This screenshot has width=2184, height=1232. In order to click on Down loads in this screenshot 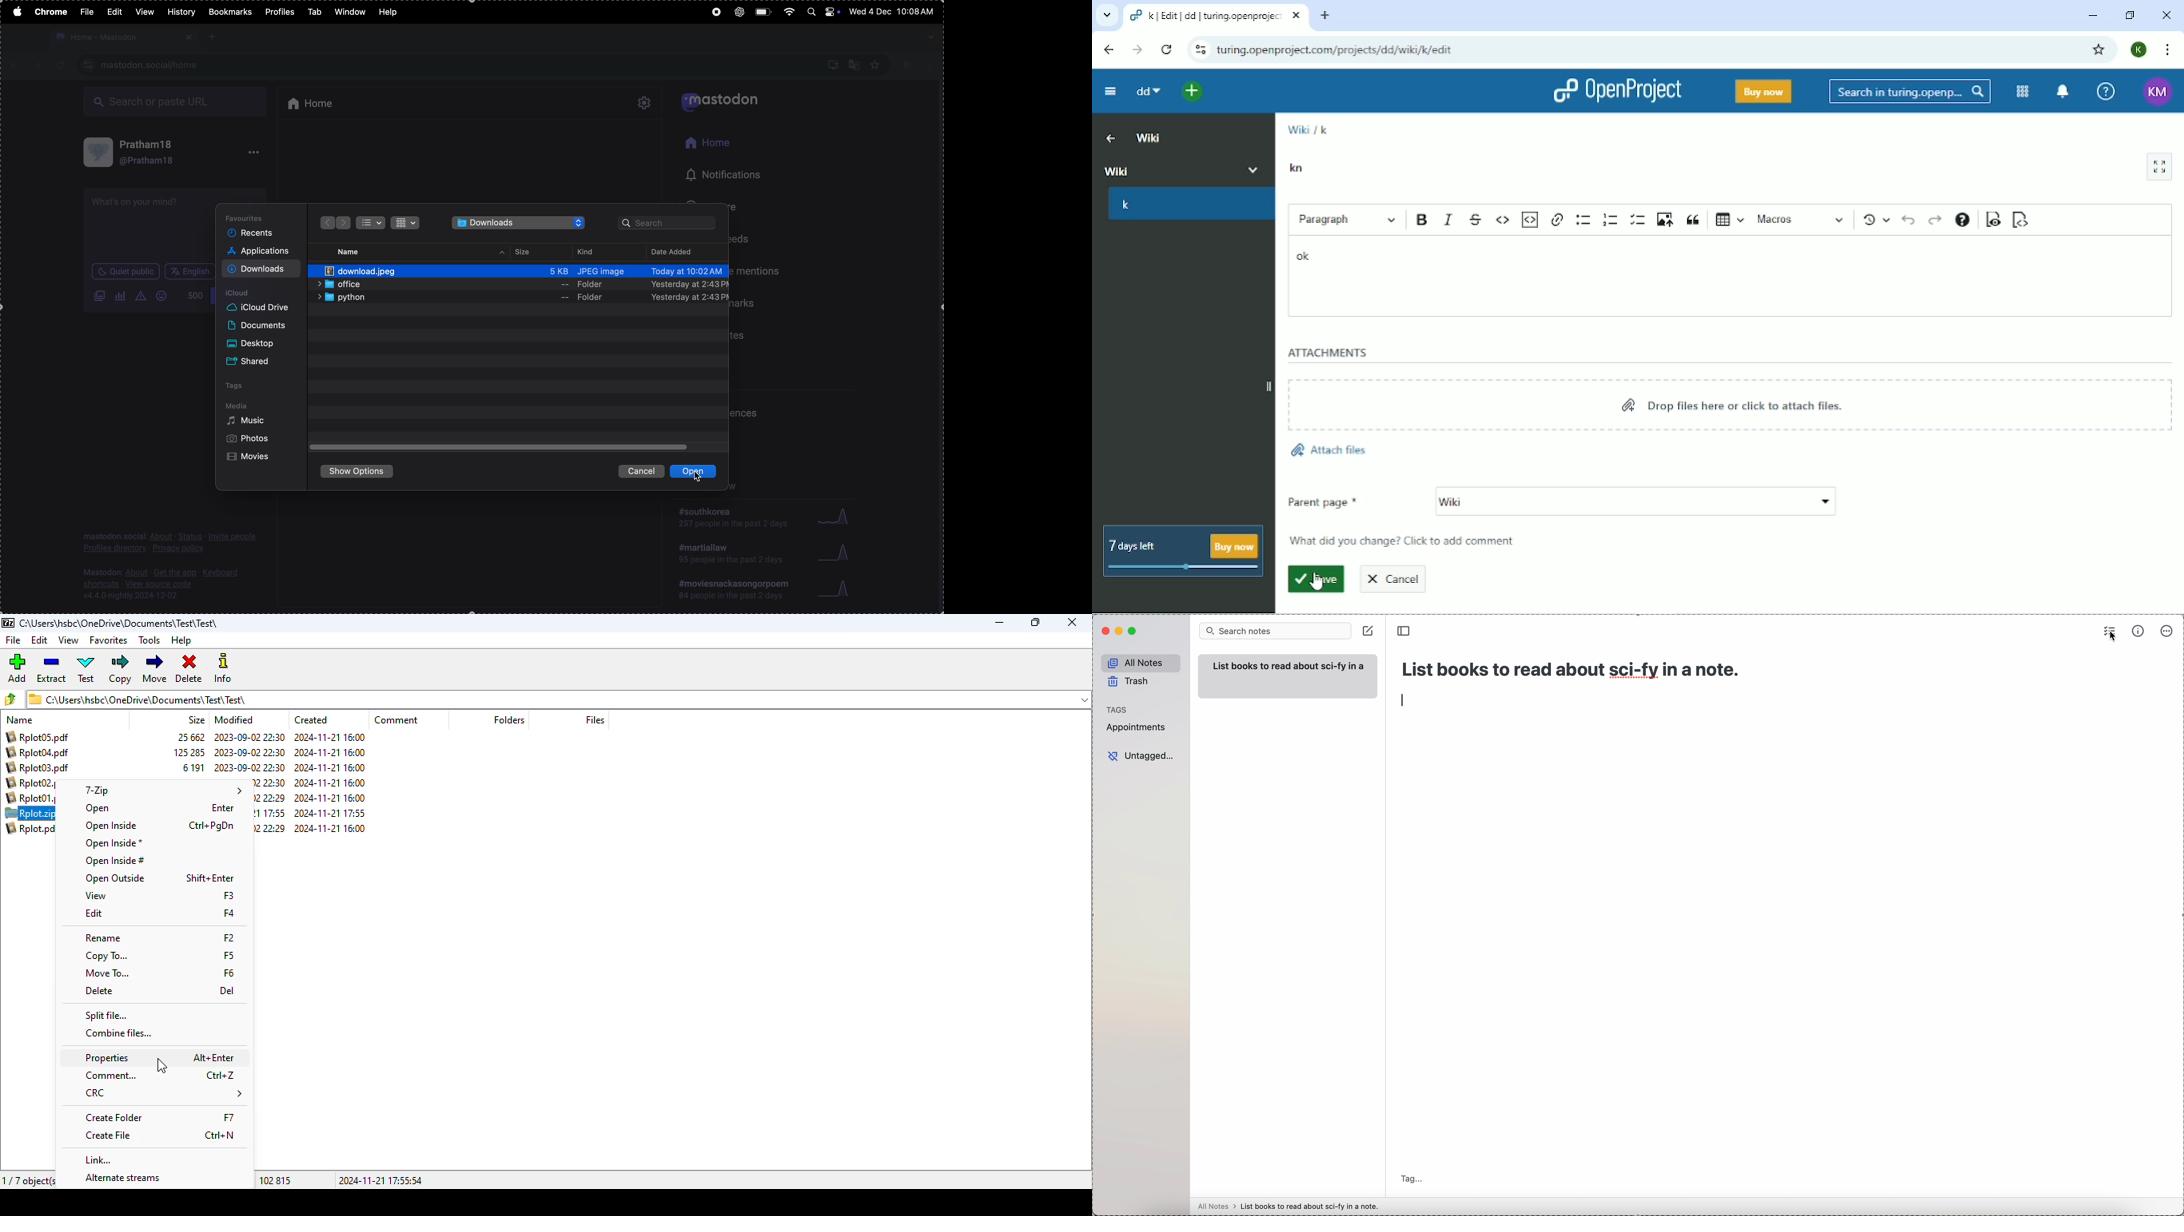, I will do `click(261, 269)`.